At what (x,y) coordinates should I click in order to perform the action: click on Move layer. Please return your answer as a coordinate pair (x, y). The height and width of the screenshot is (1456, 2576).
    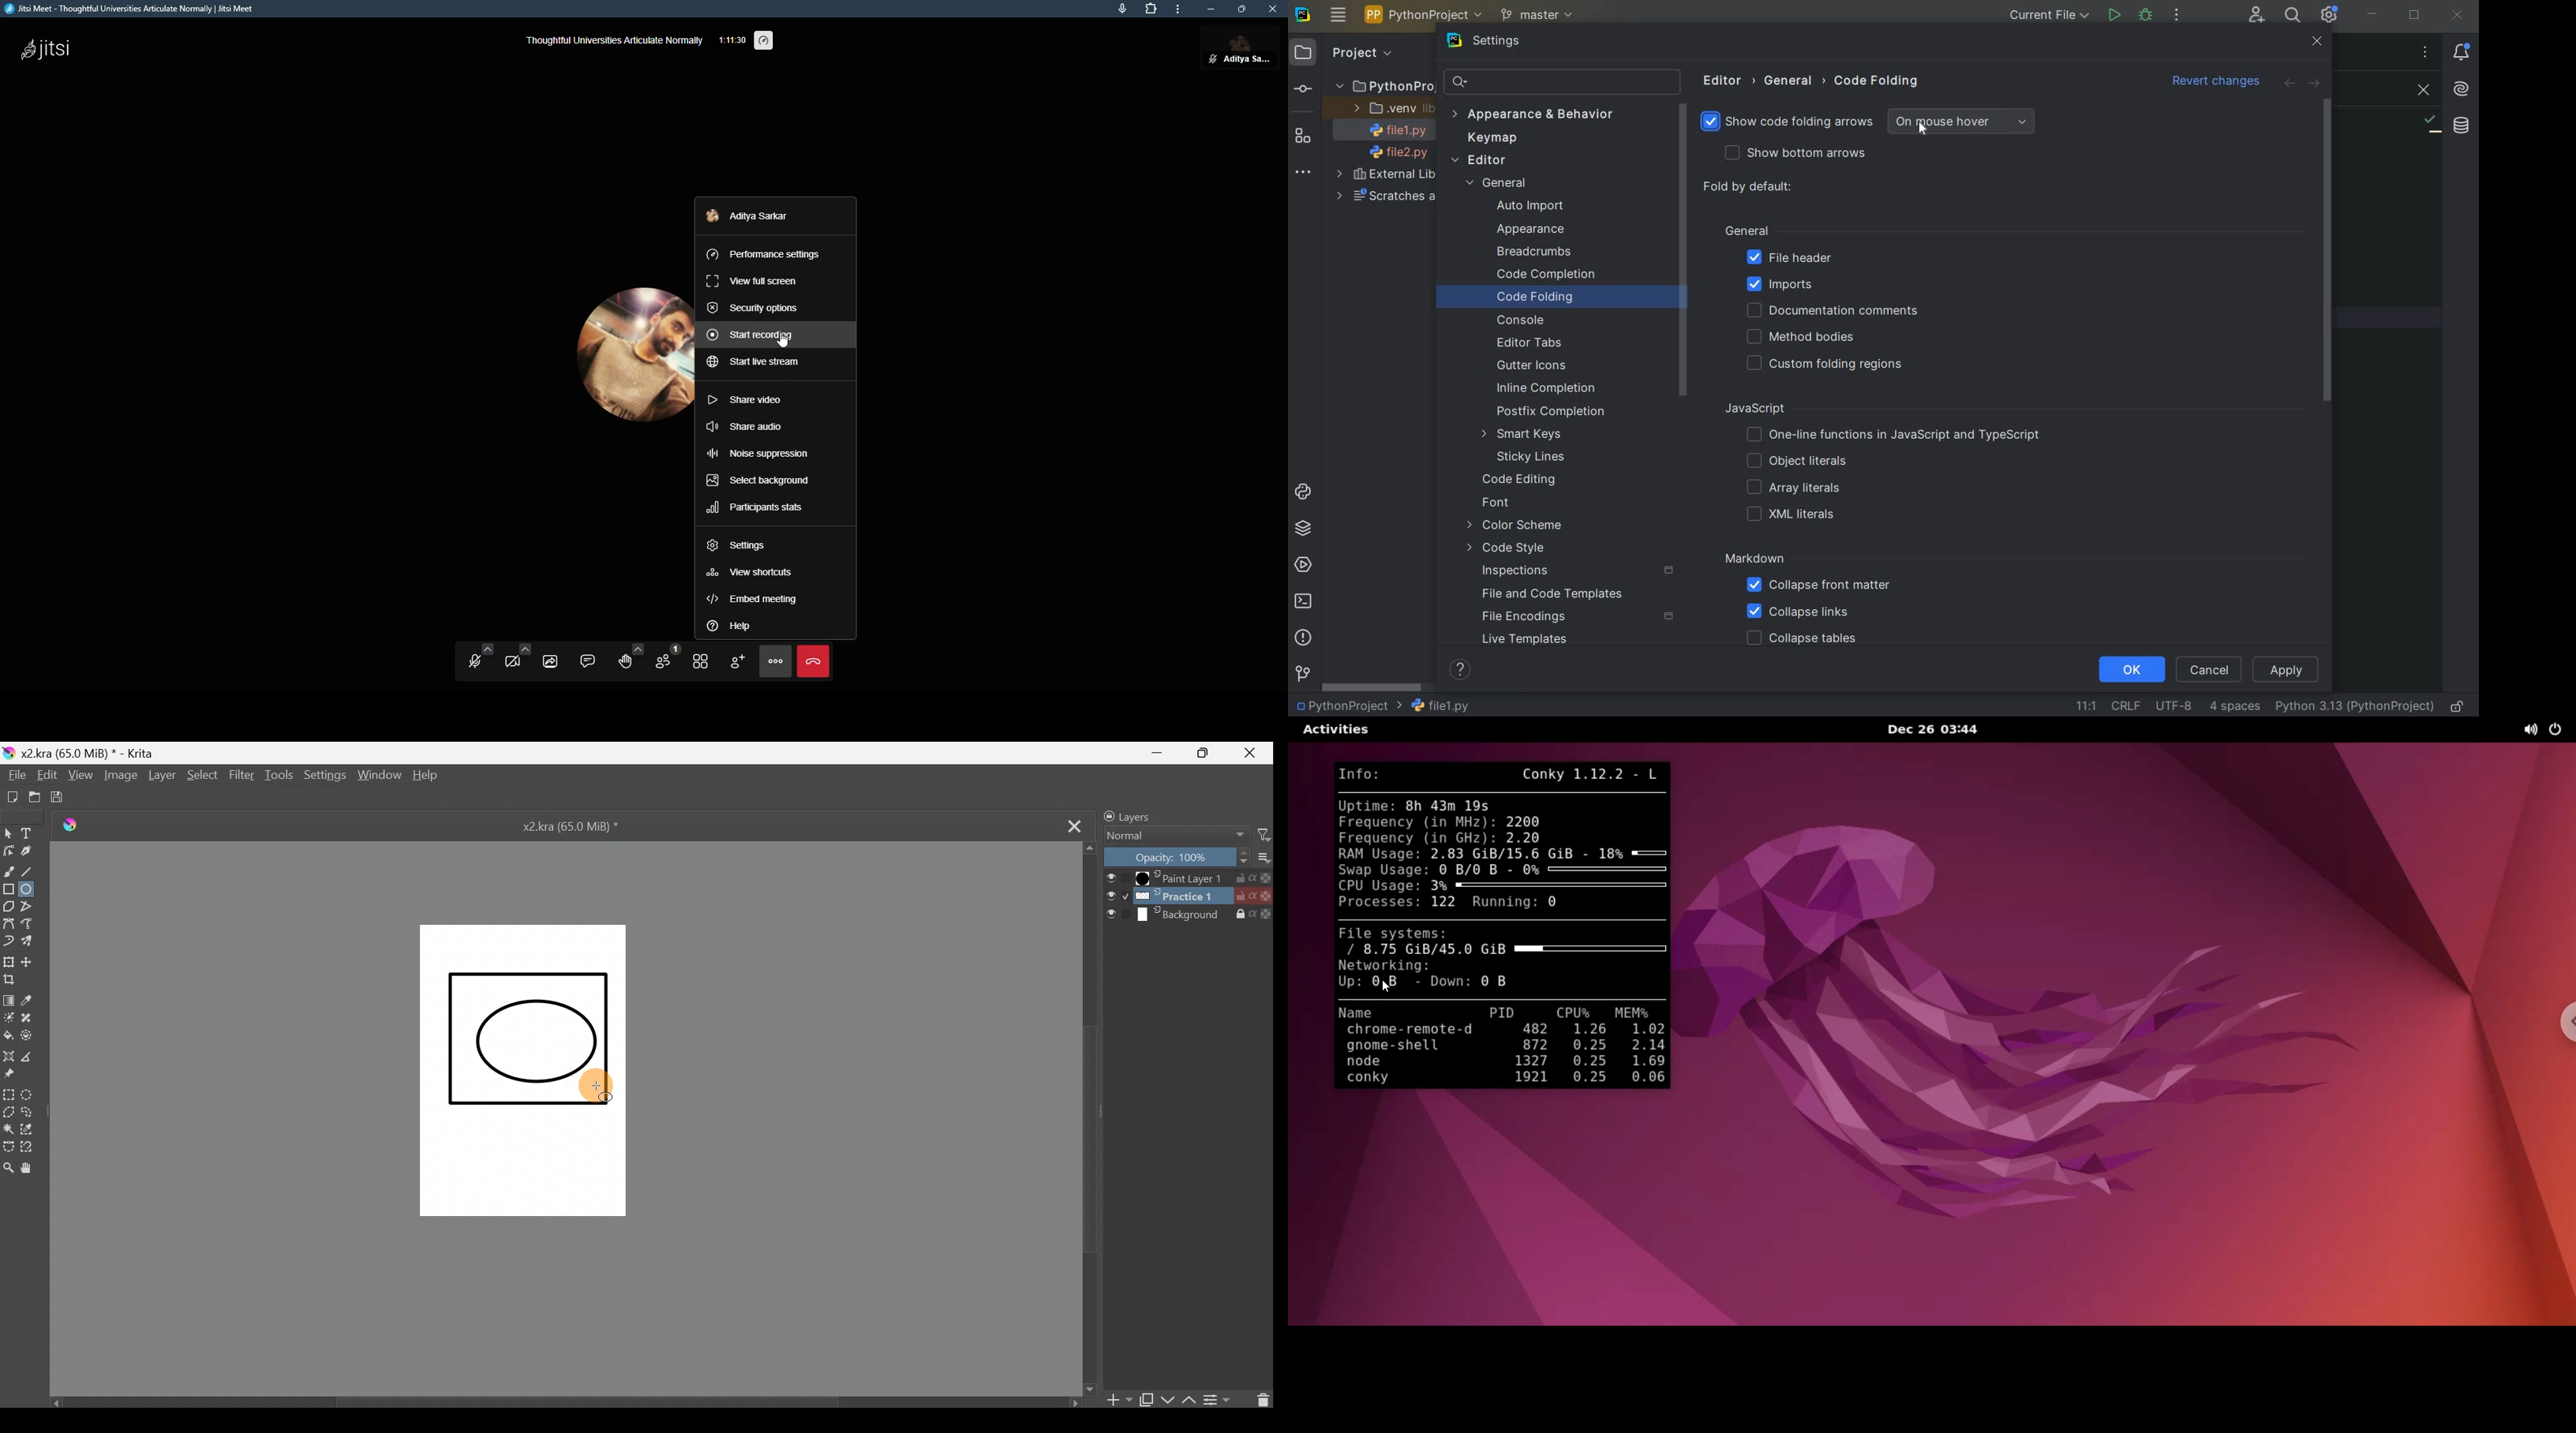
    Looking at the image, I should click on (33, 962).